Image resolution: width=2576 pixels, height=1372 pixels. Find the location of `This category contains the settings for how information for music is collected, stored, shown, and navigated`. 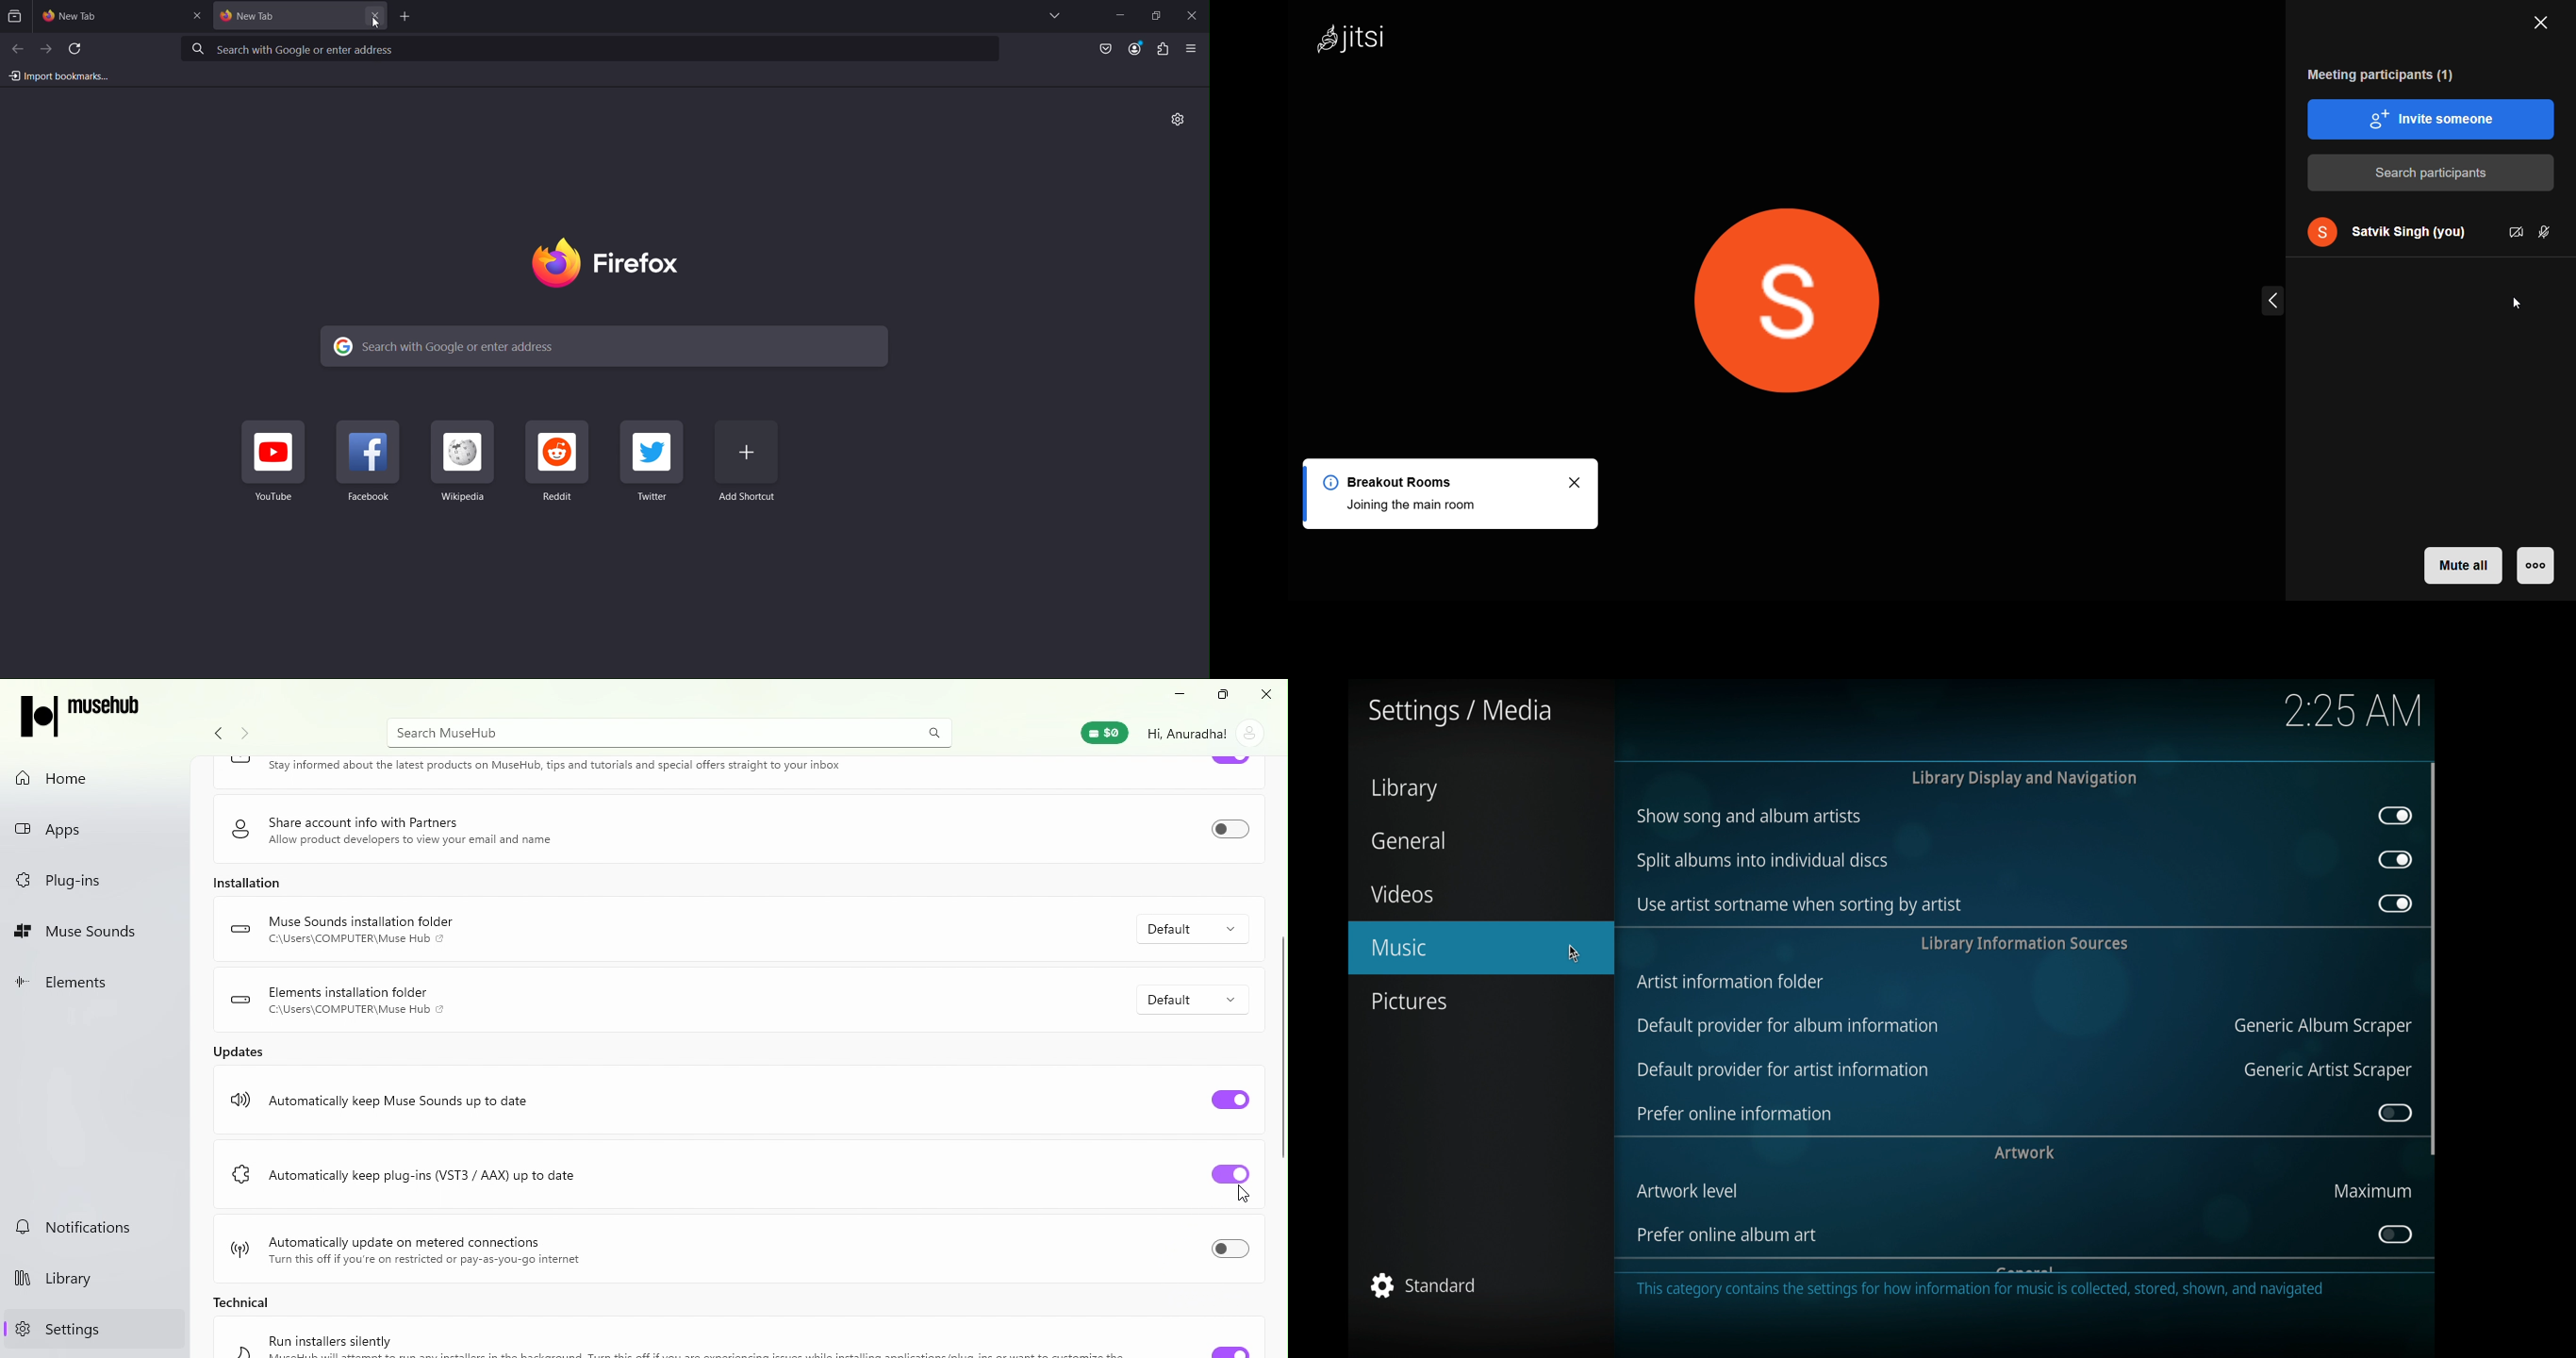

This category contains the settings for how information for music is collected, stored, shown, and navigated is located at coordinates (1979, 1293).